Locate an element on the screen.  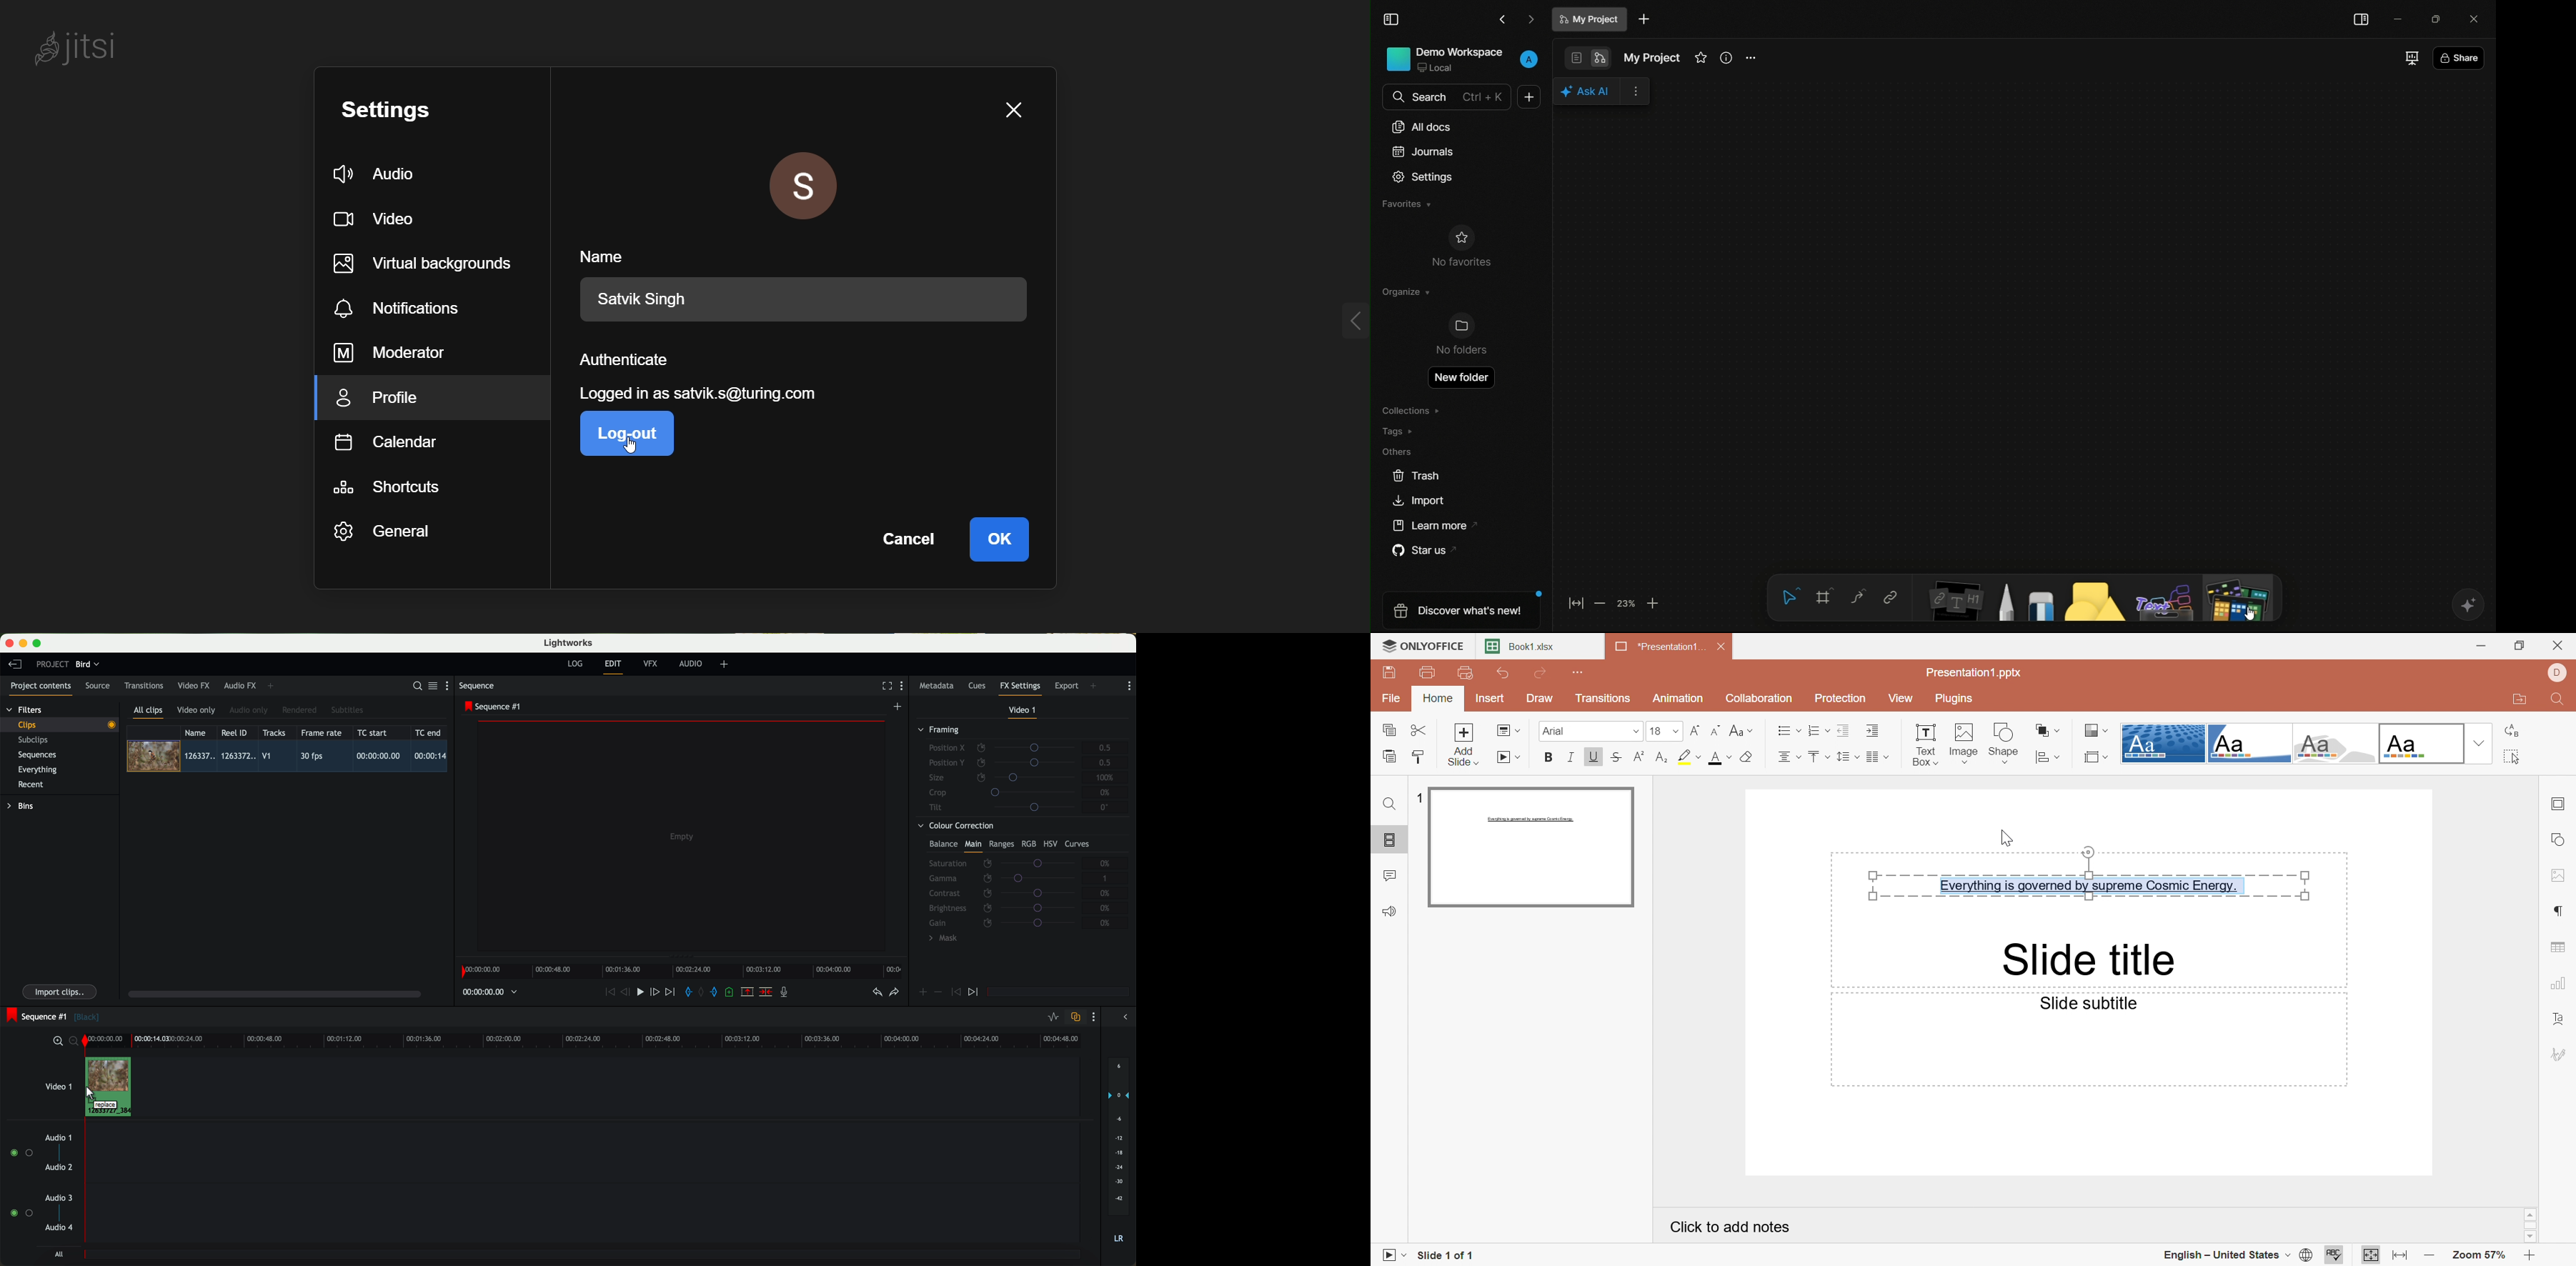
icon is located at coordinates (954, 992).